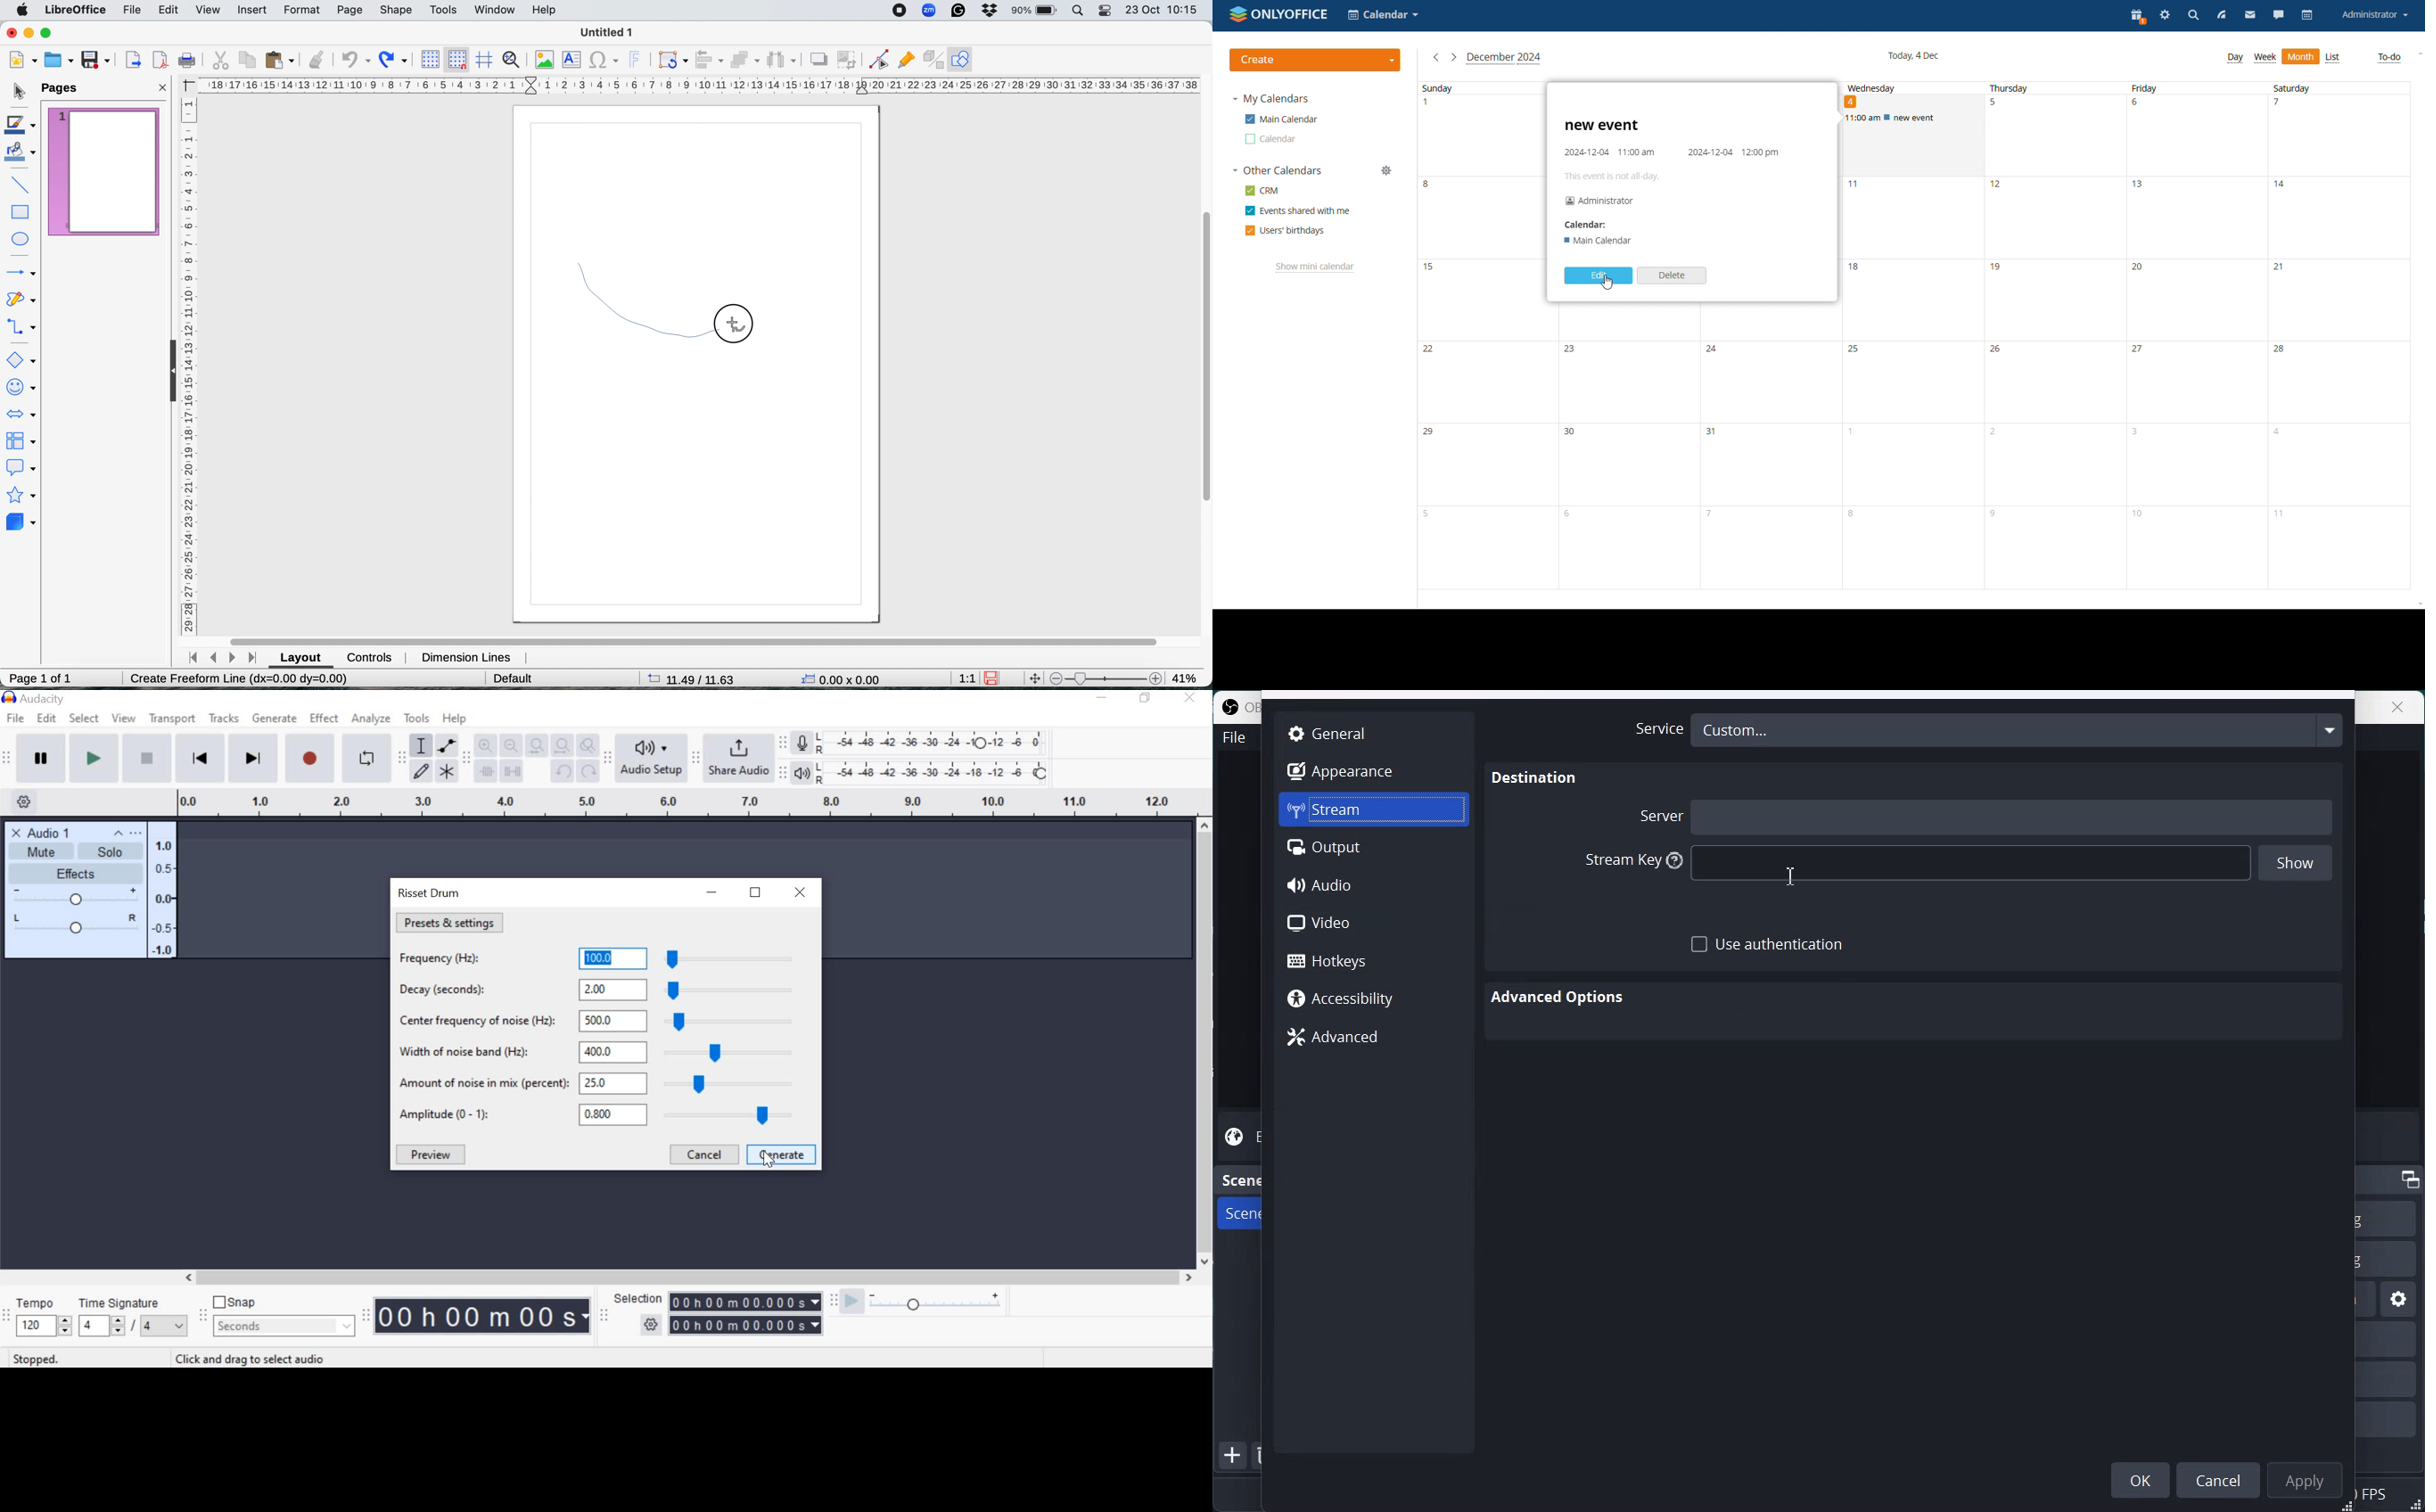 Image resolution: width=2436 pixels, height=1512 pixels. Describe the element at coordinates (1375, 960) in the screenshot. I see `Hotkeys` at that location.